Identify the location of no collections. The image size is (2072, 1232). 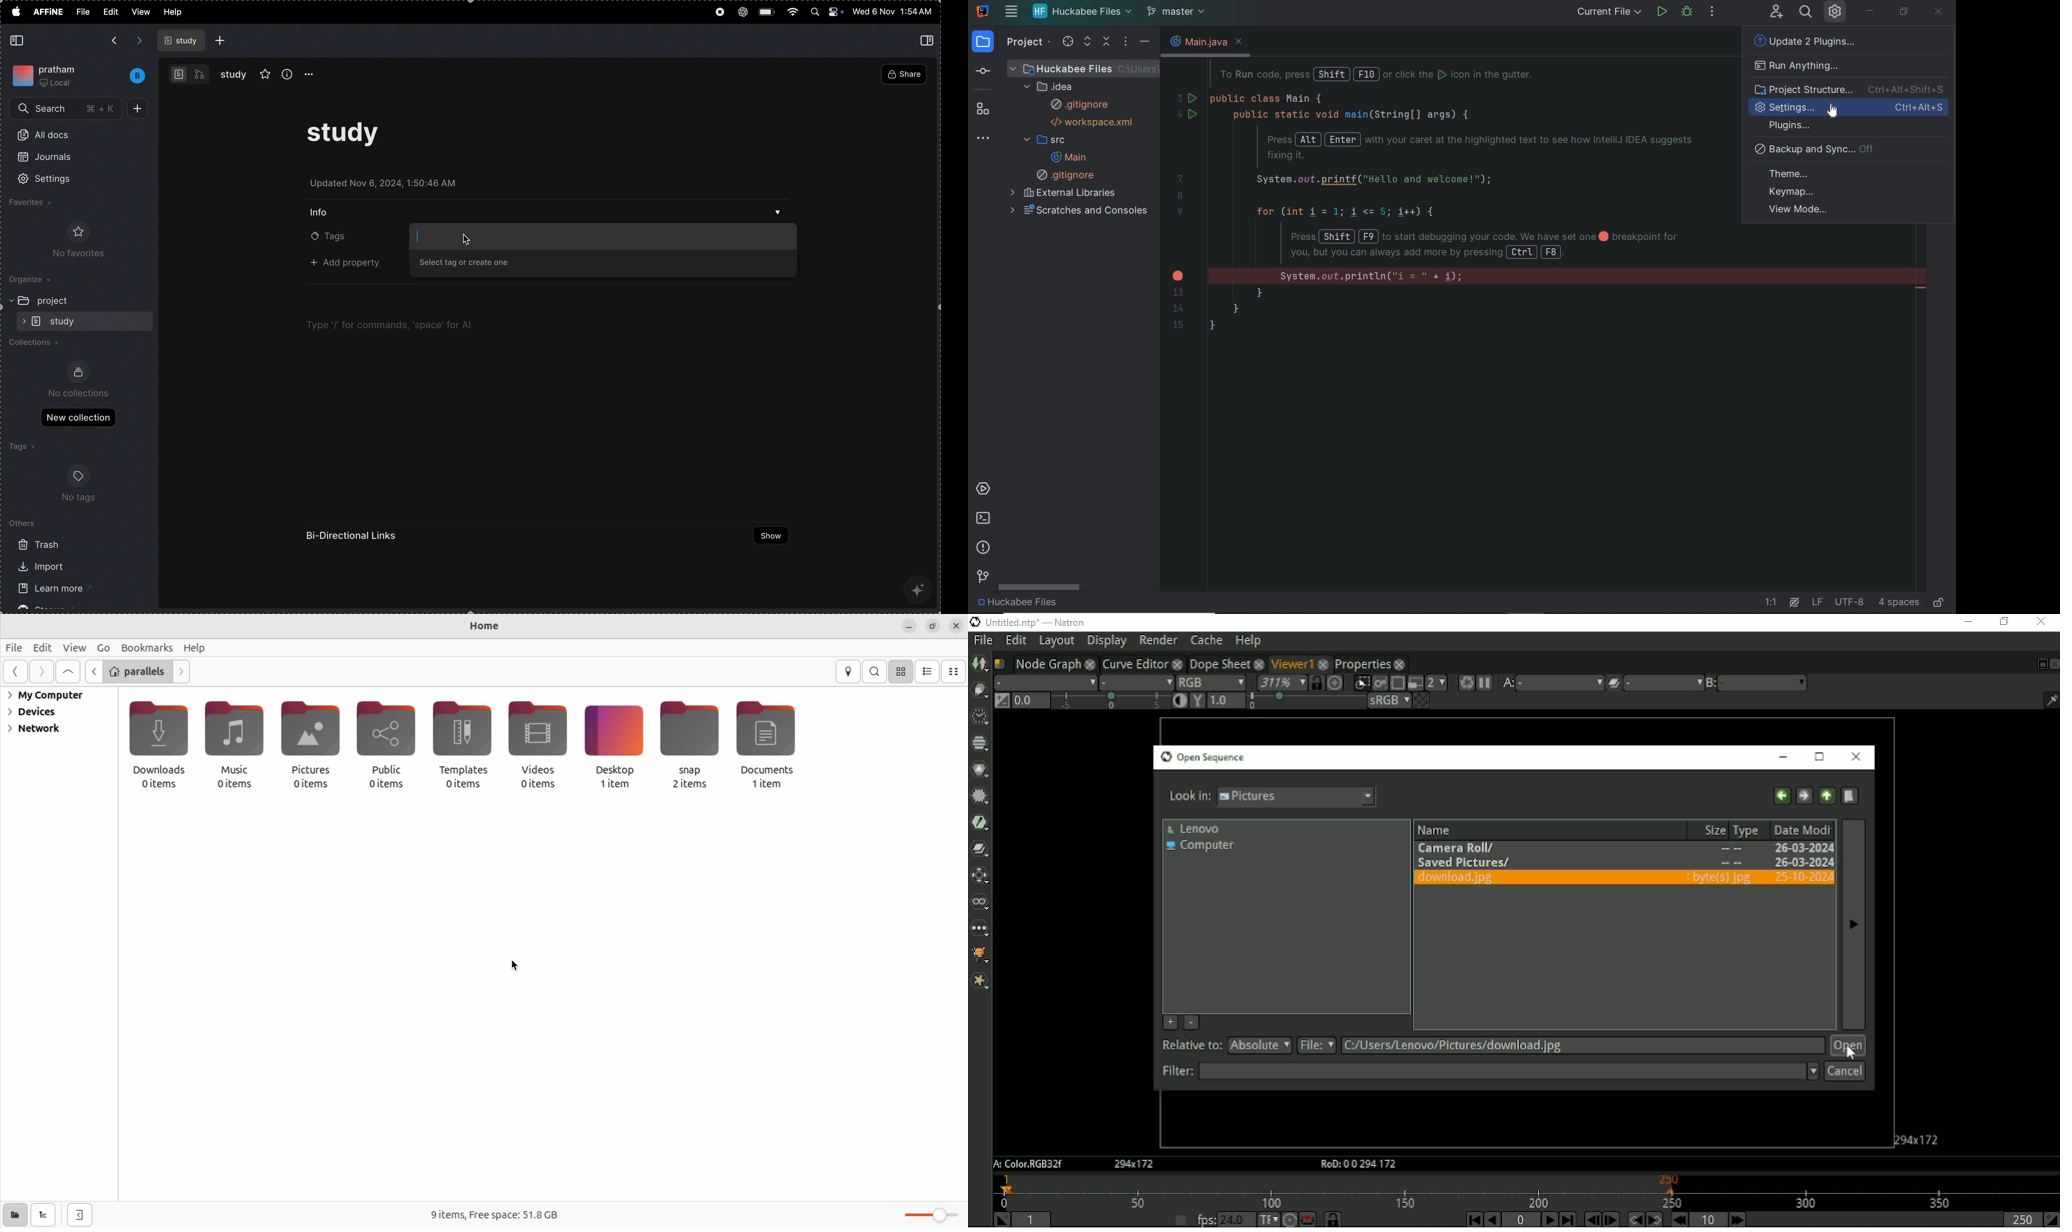
(80, 393).